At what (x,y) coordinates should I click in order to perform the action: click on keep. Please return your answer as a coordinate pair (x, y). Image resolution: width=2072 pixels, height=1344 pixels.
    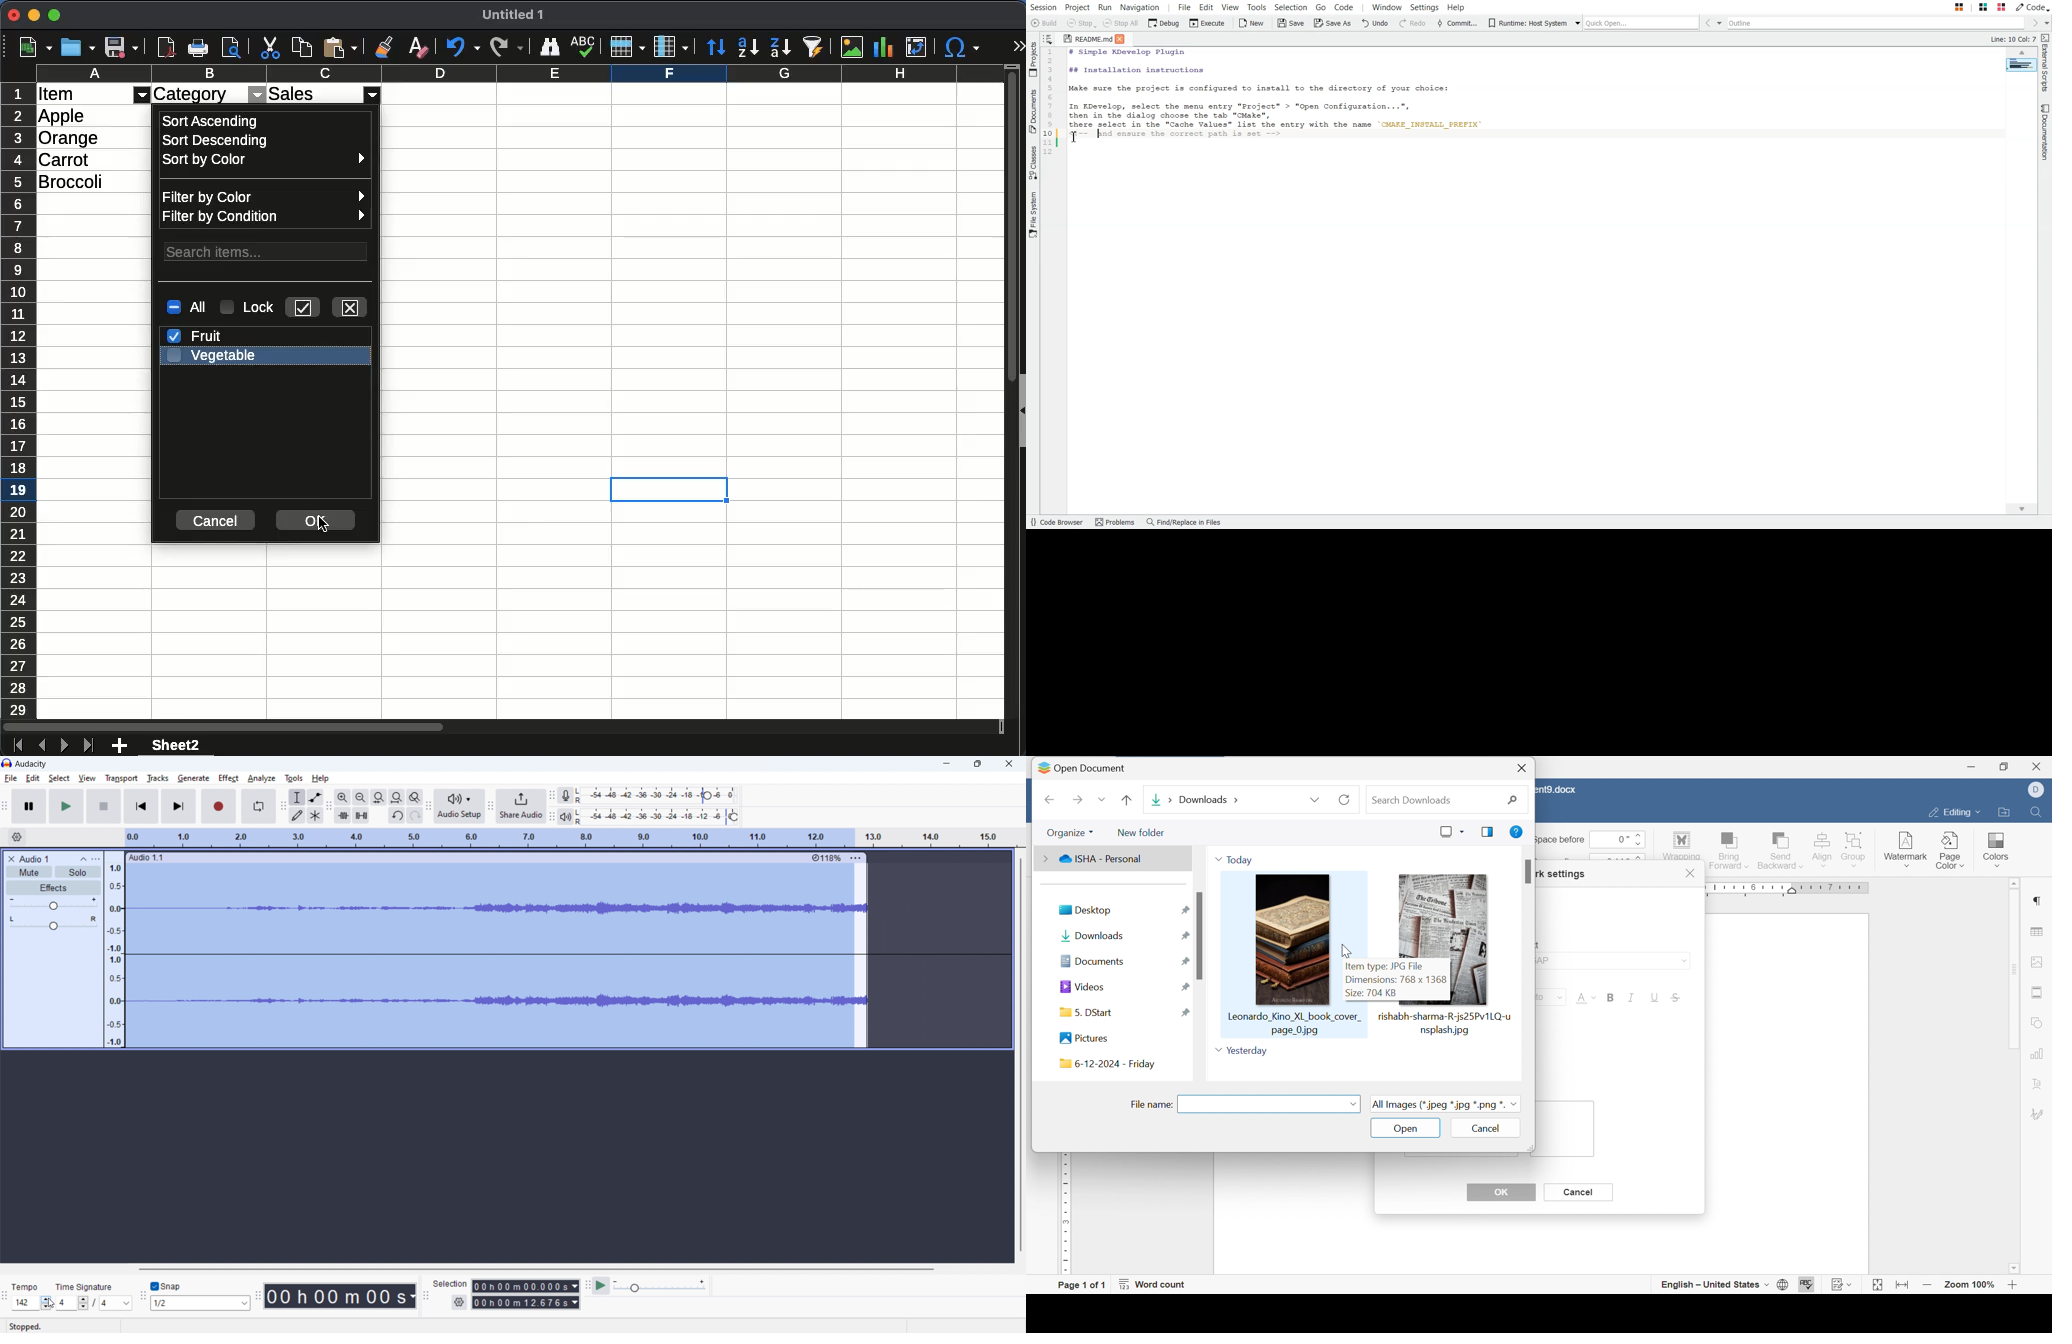
    Looking at the image, I should click on (303, 307).